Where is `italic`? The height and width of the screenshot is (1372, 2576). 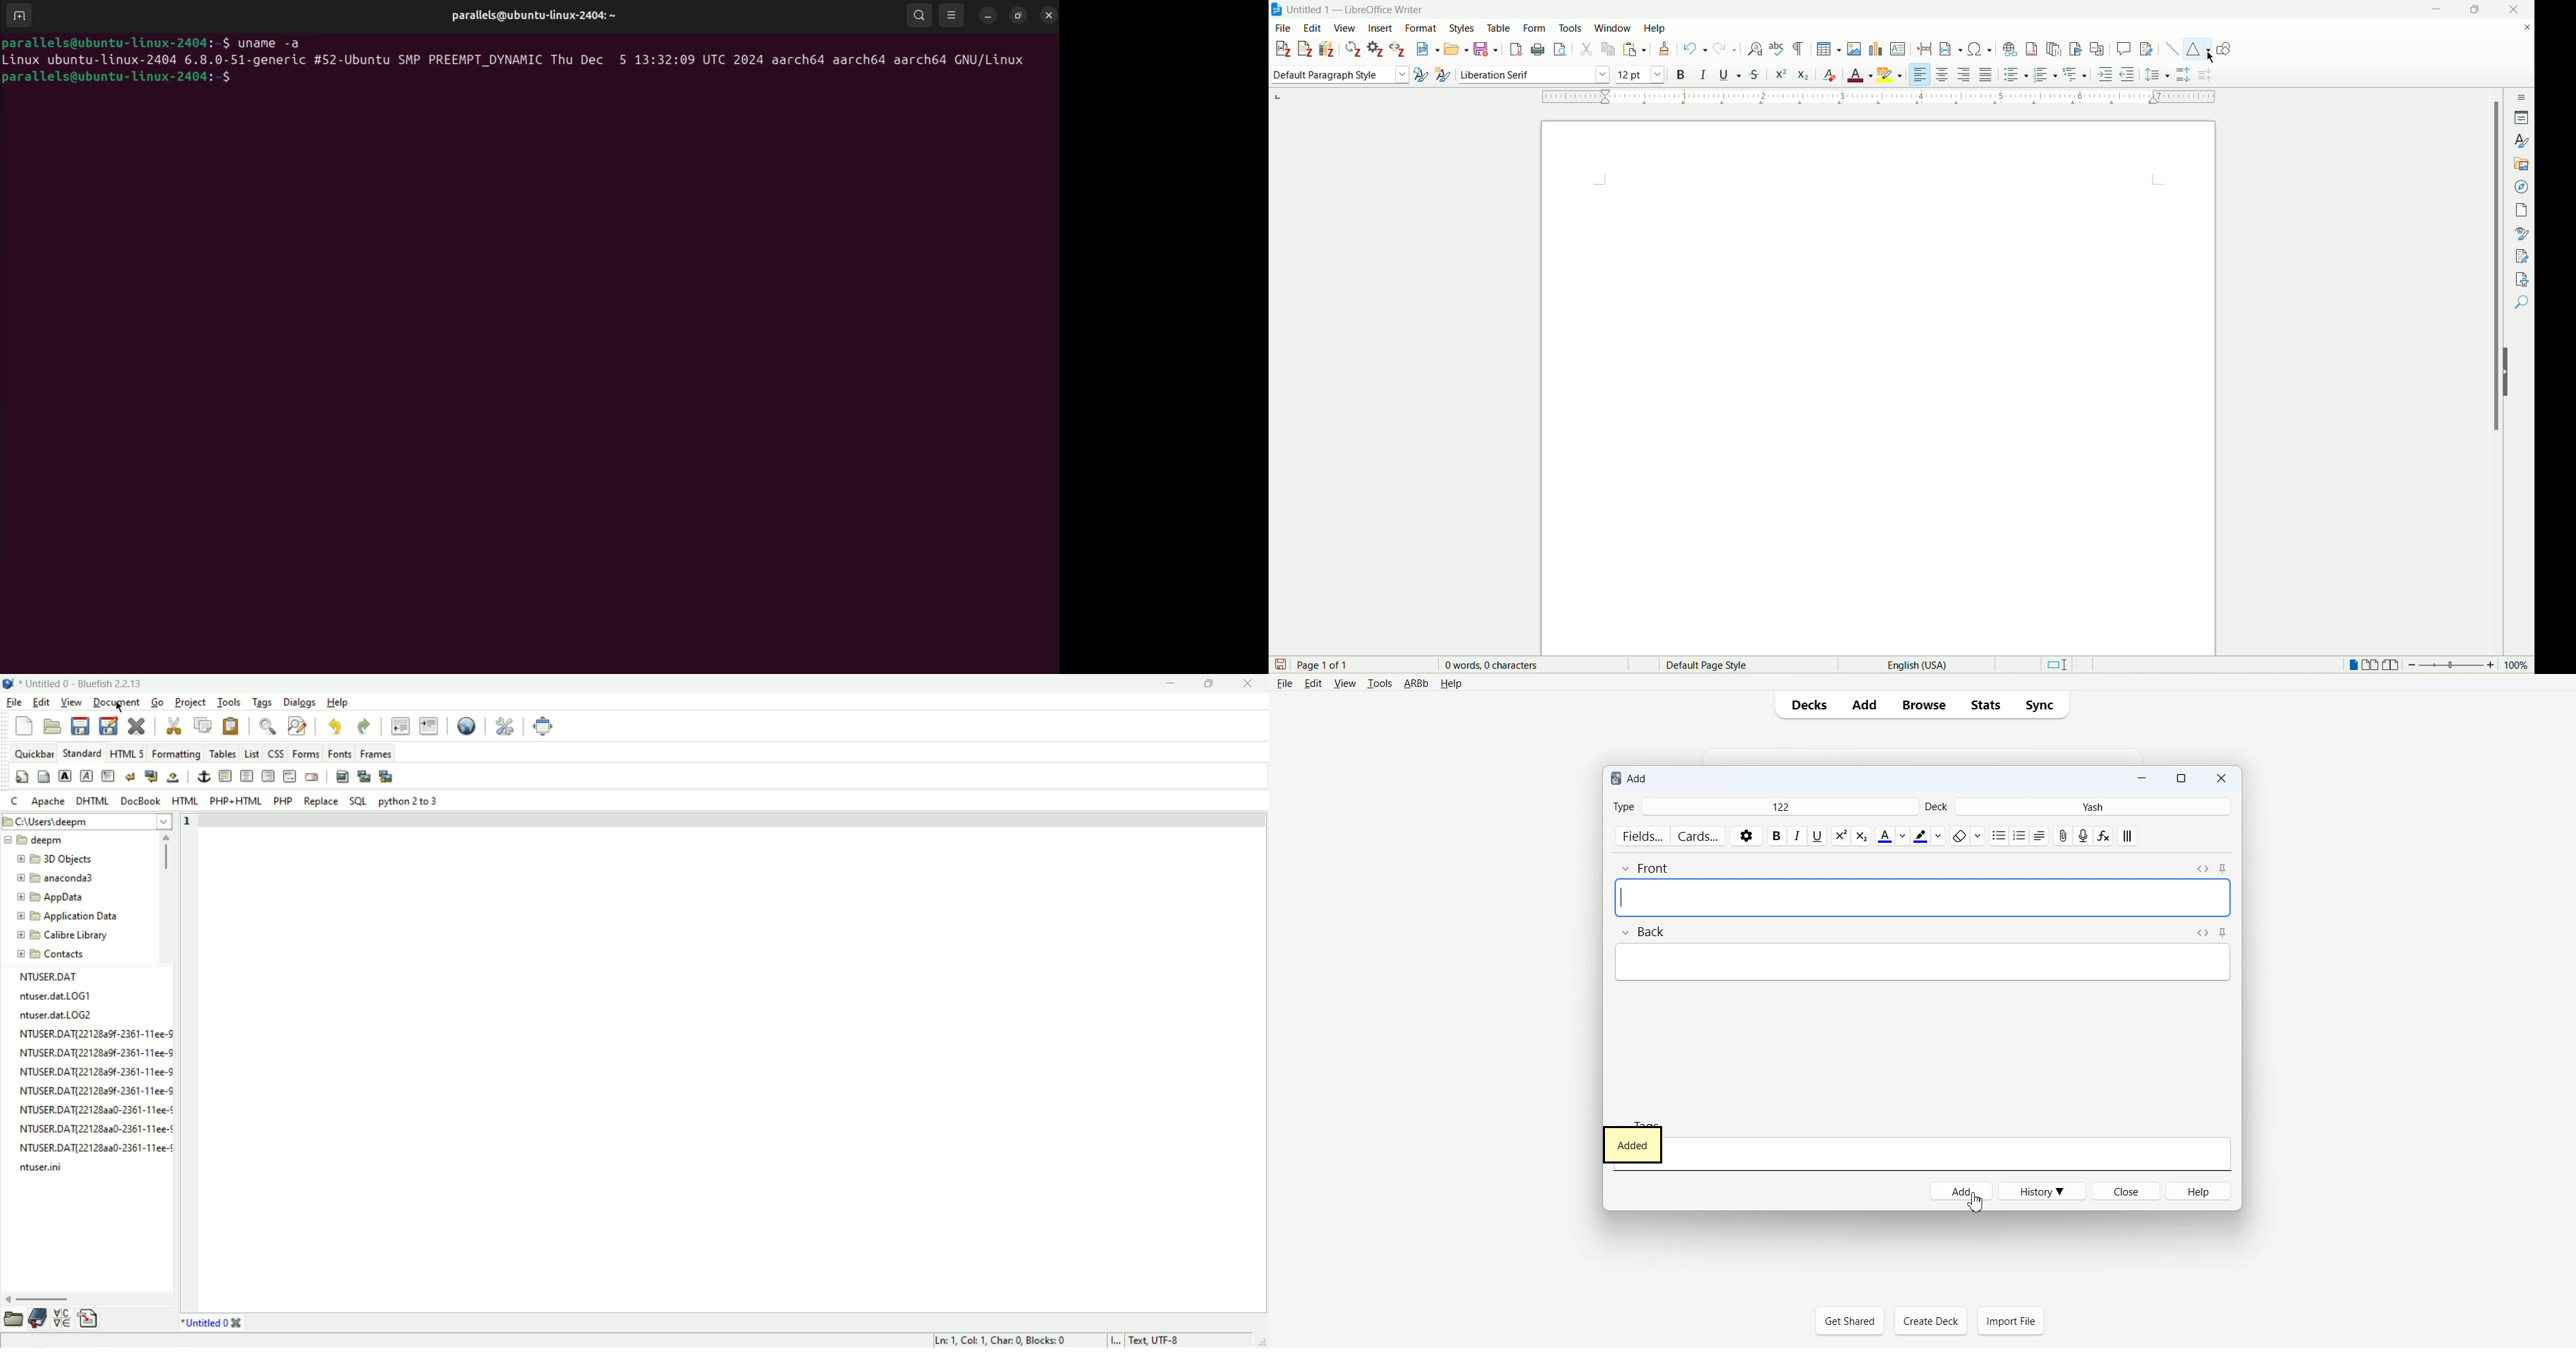 italic is located at coordinates (1704, 73).